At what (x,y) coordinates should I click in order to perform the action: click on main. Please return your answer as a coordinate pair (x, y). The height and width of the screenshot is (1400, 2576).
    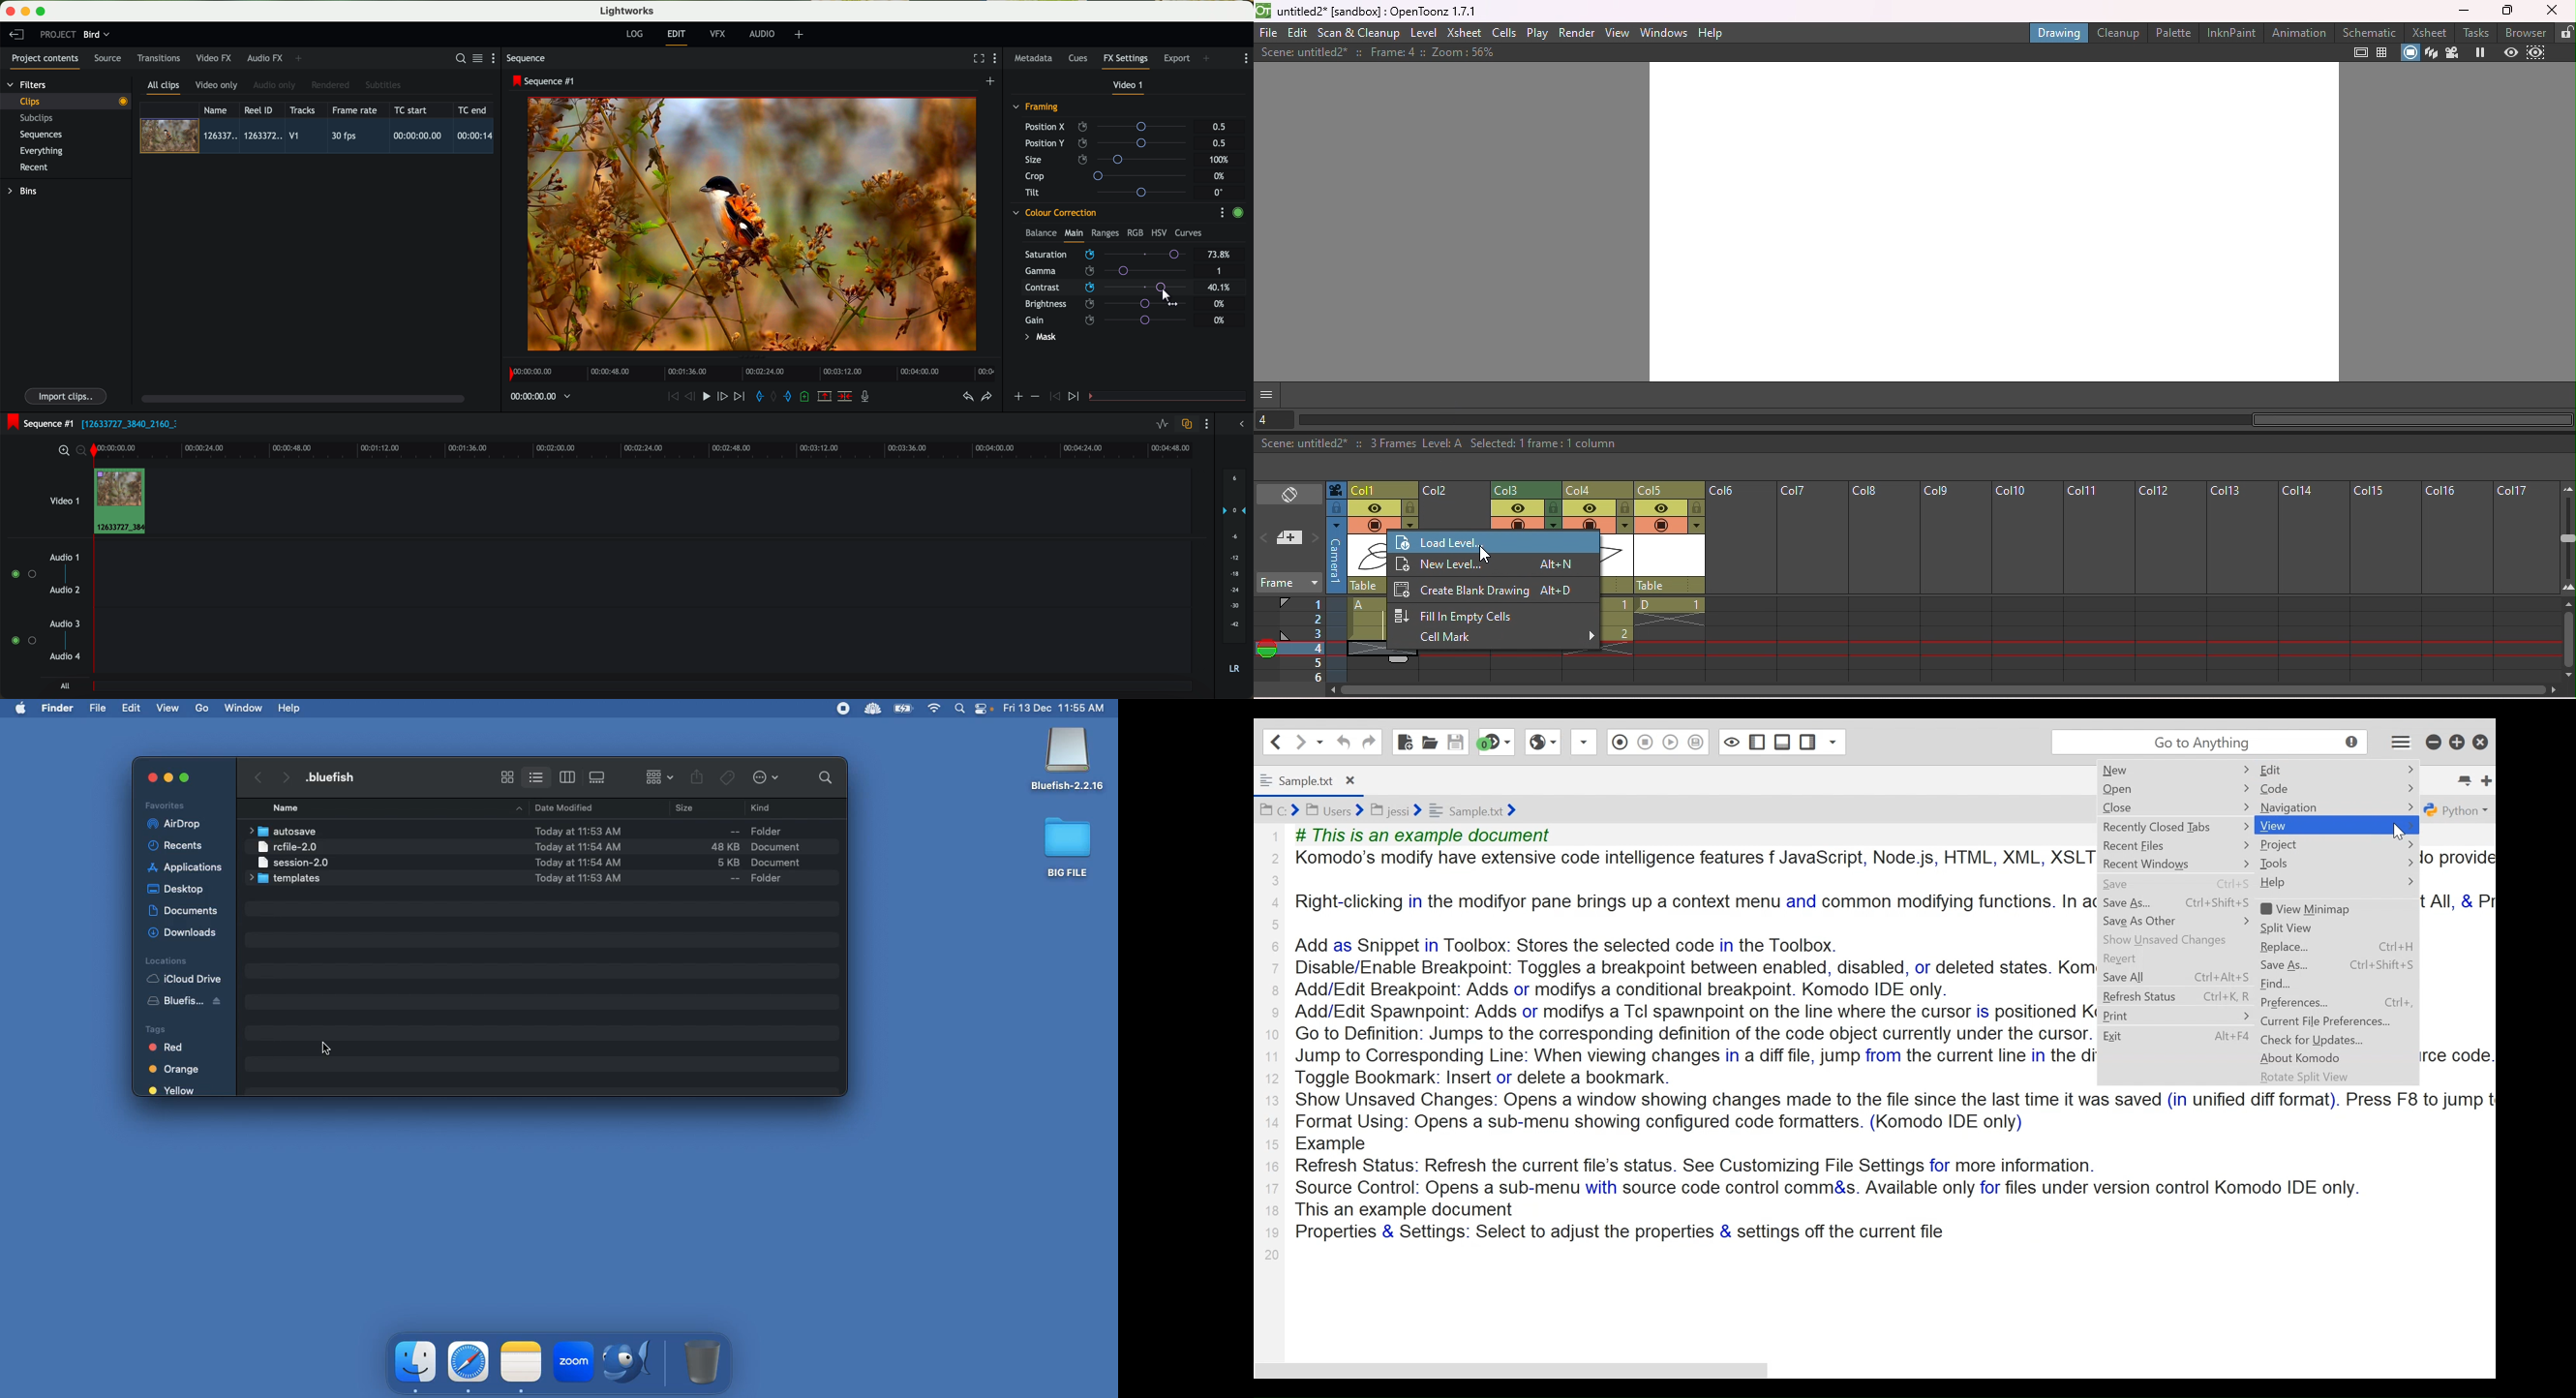
    Looking at the image, I should click on (1075, 234).